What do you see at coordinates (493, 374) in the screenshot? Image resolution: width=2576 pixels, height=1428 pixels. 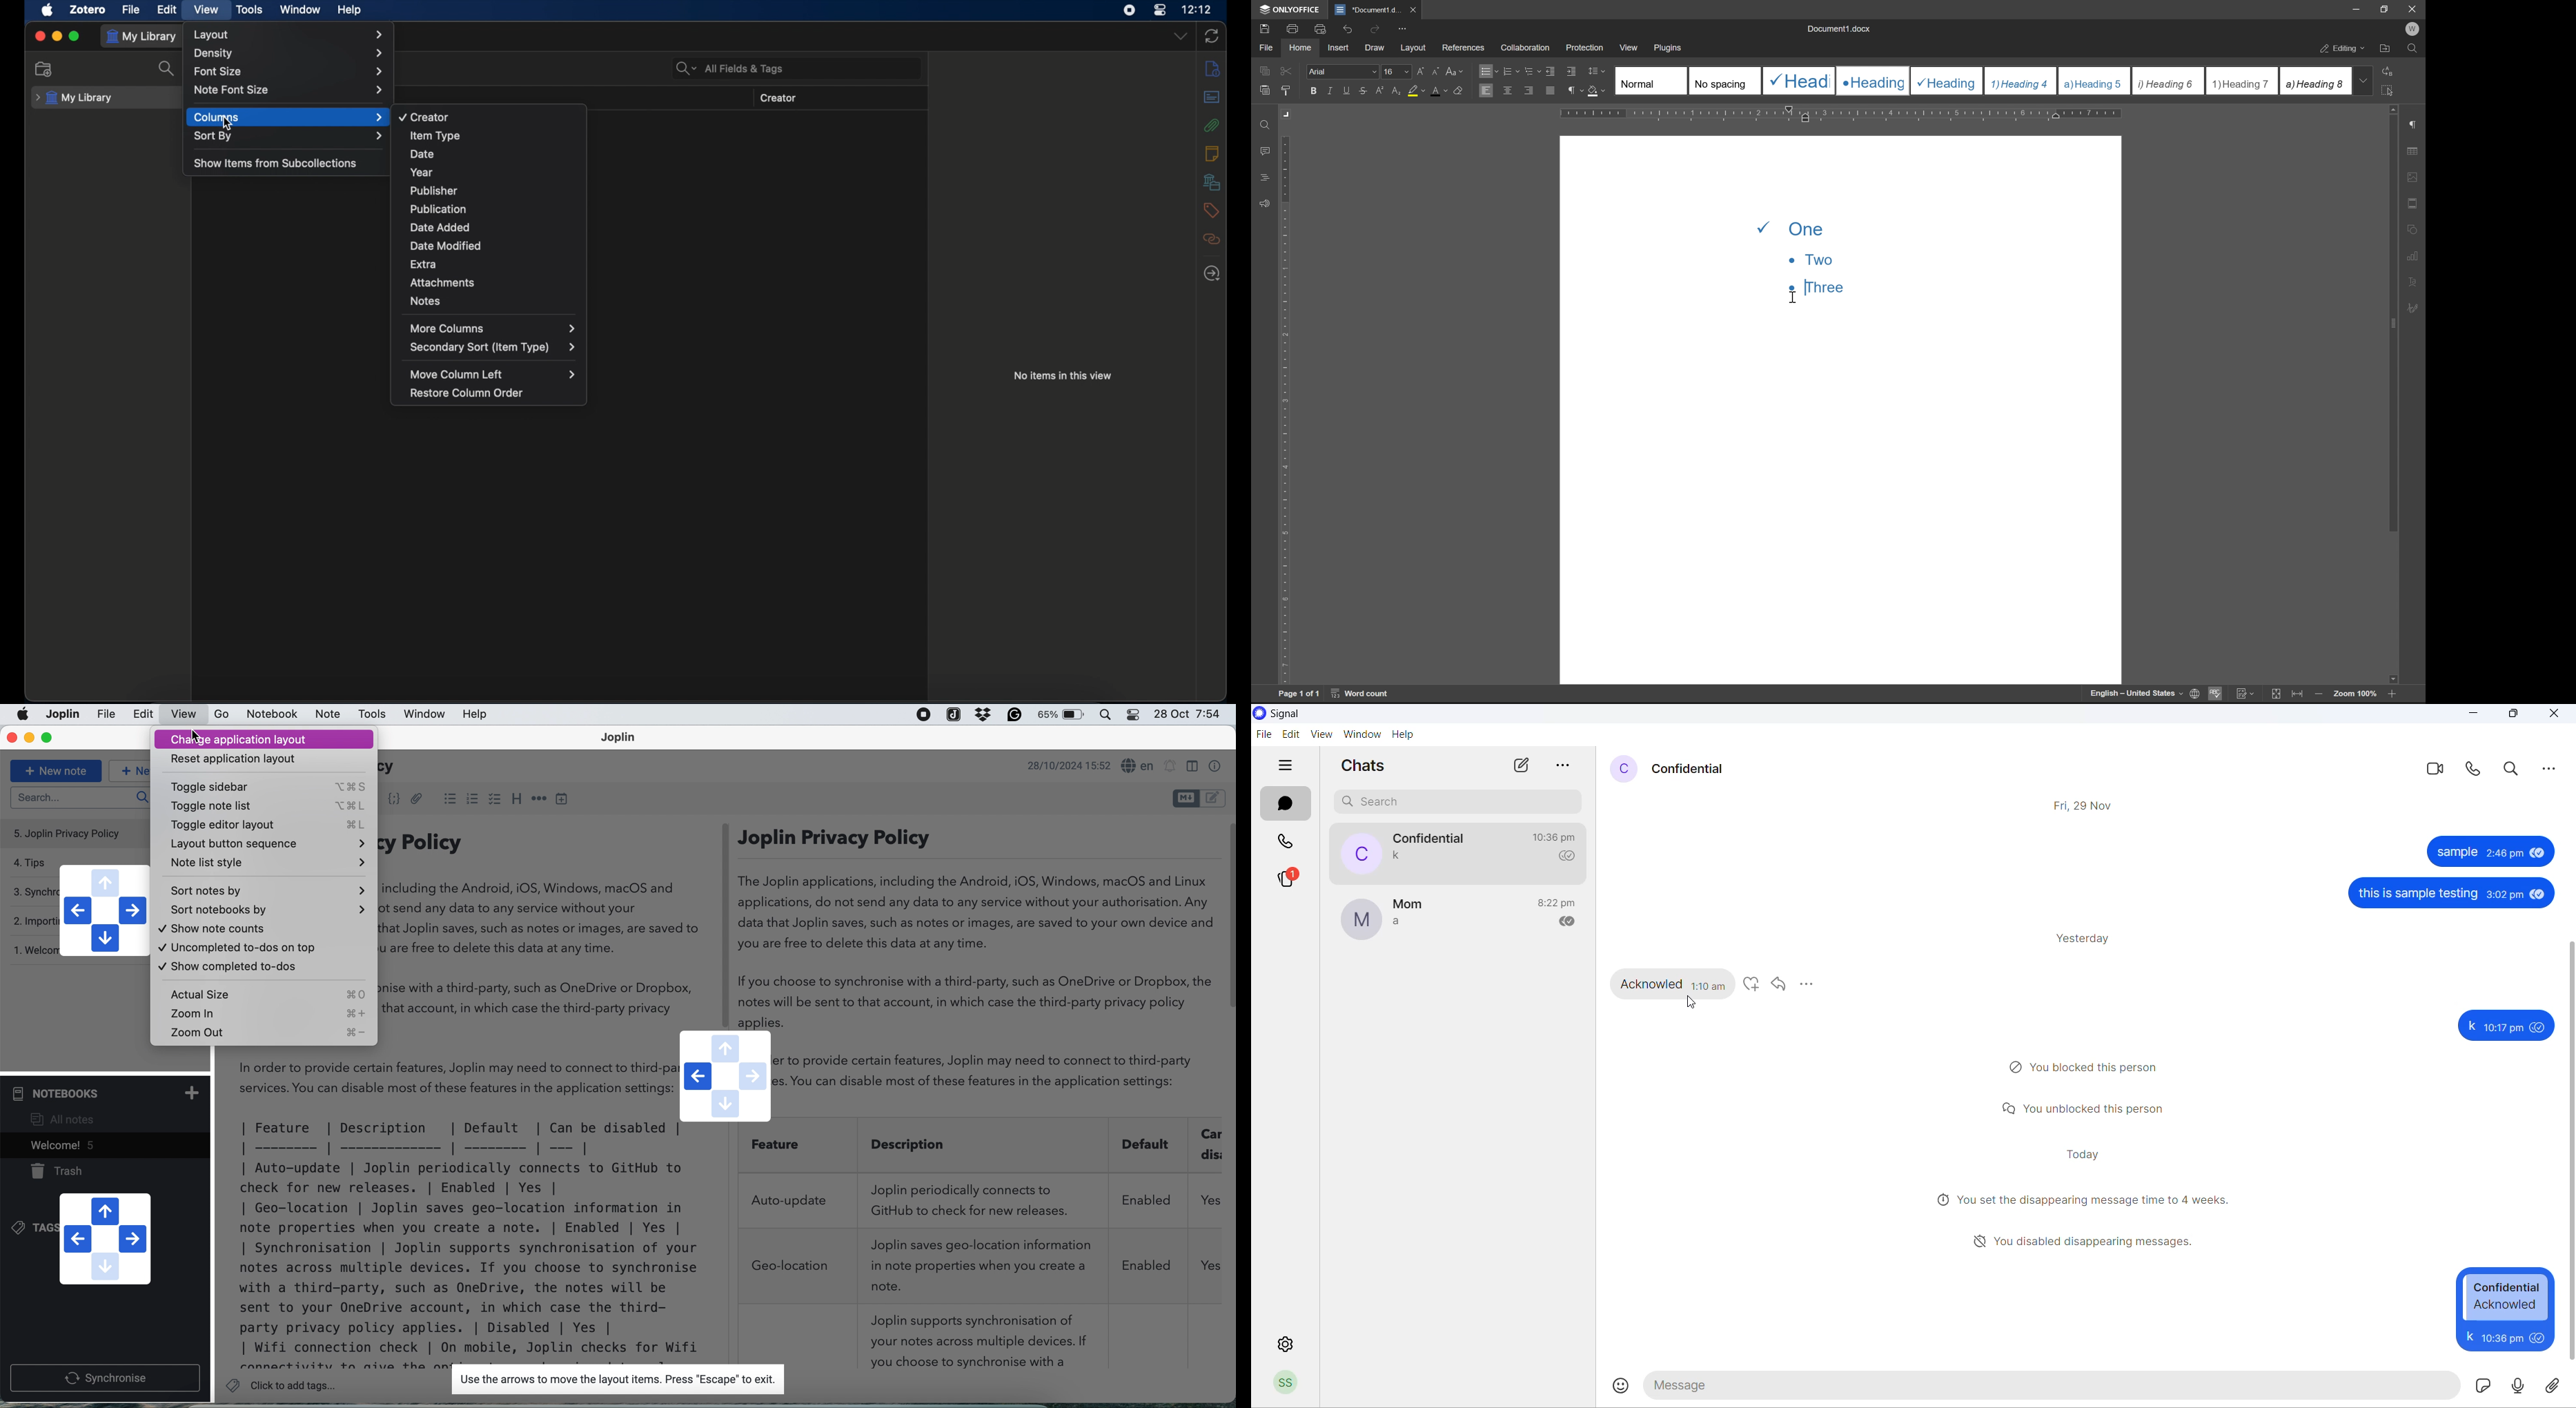 I see `move column left` at bounding box center [493, 374].